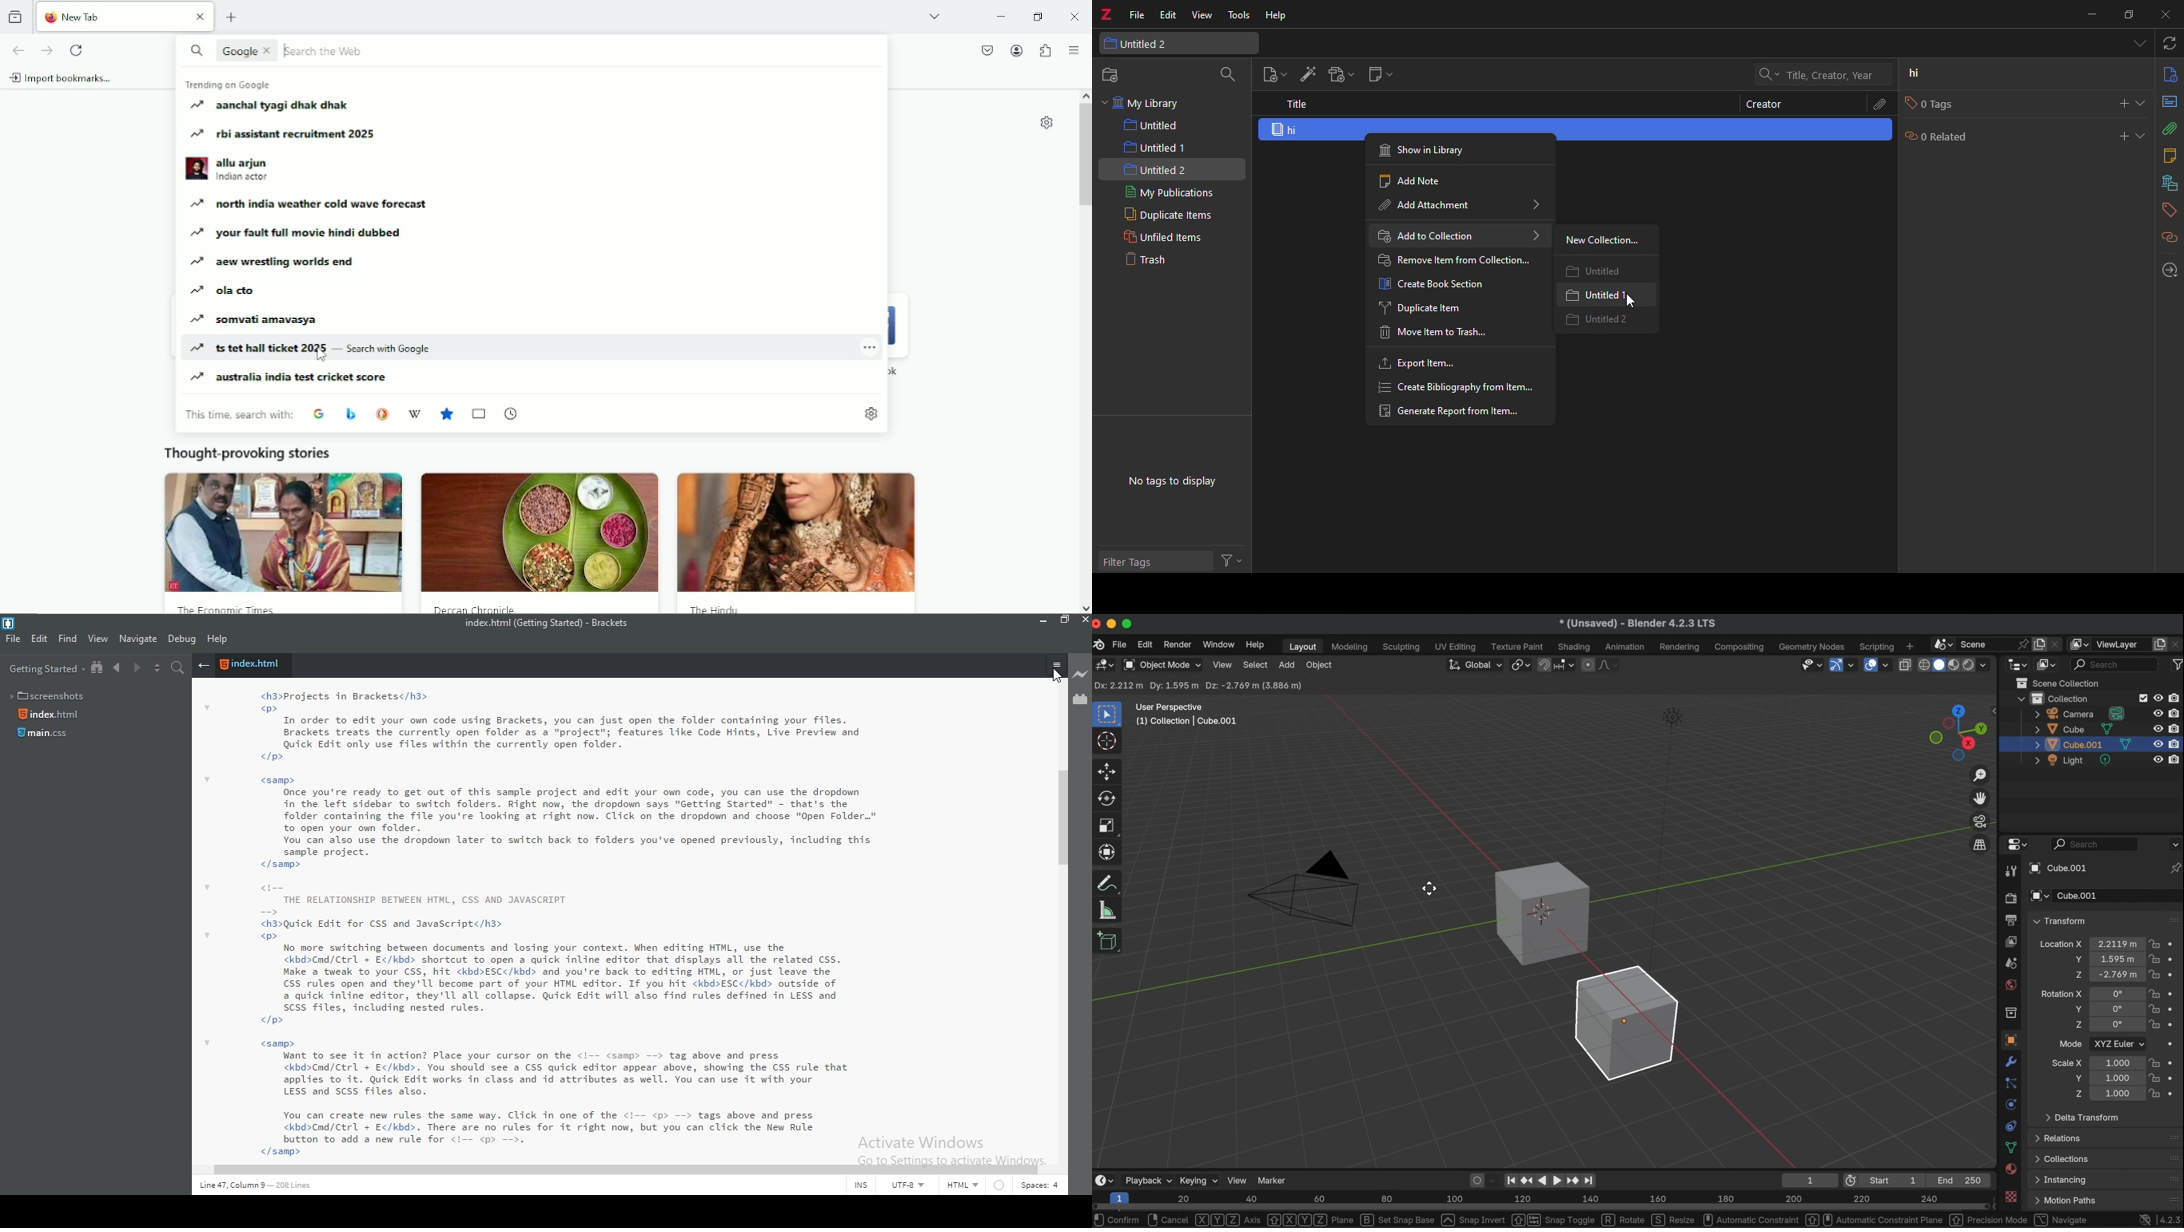 The width and height of the screenshot is (2184, 1232). I want to click on Screenshots, so click(50, 694).